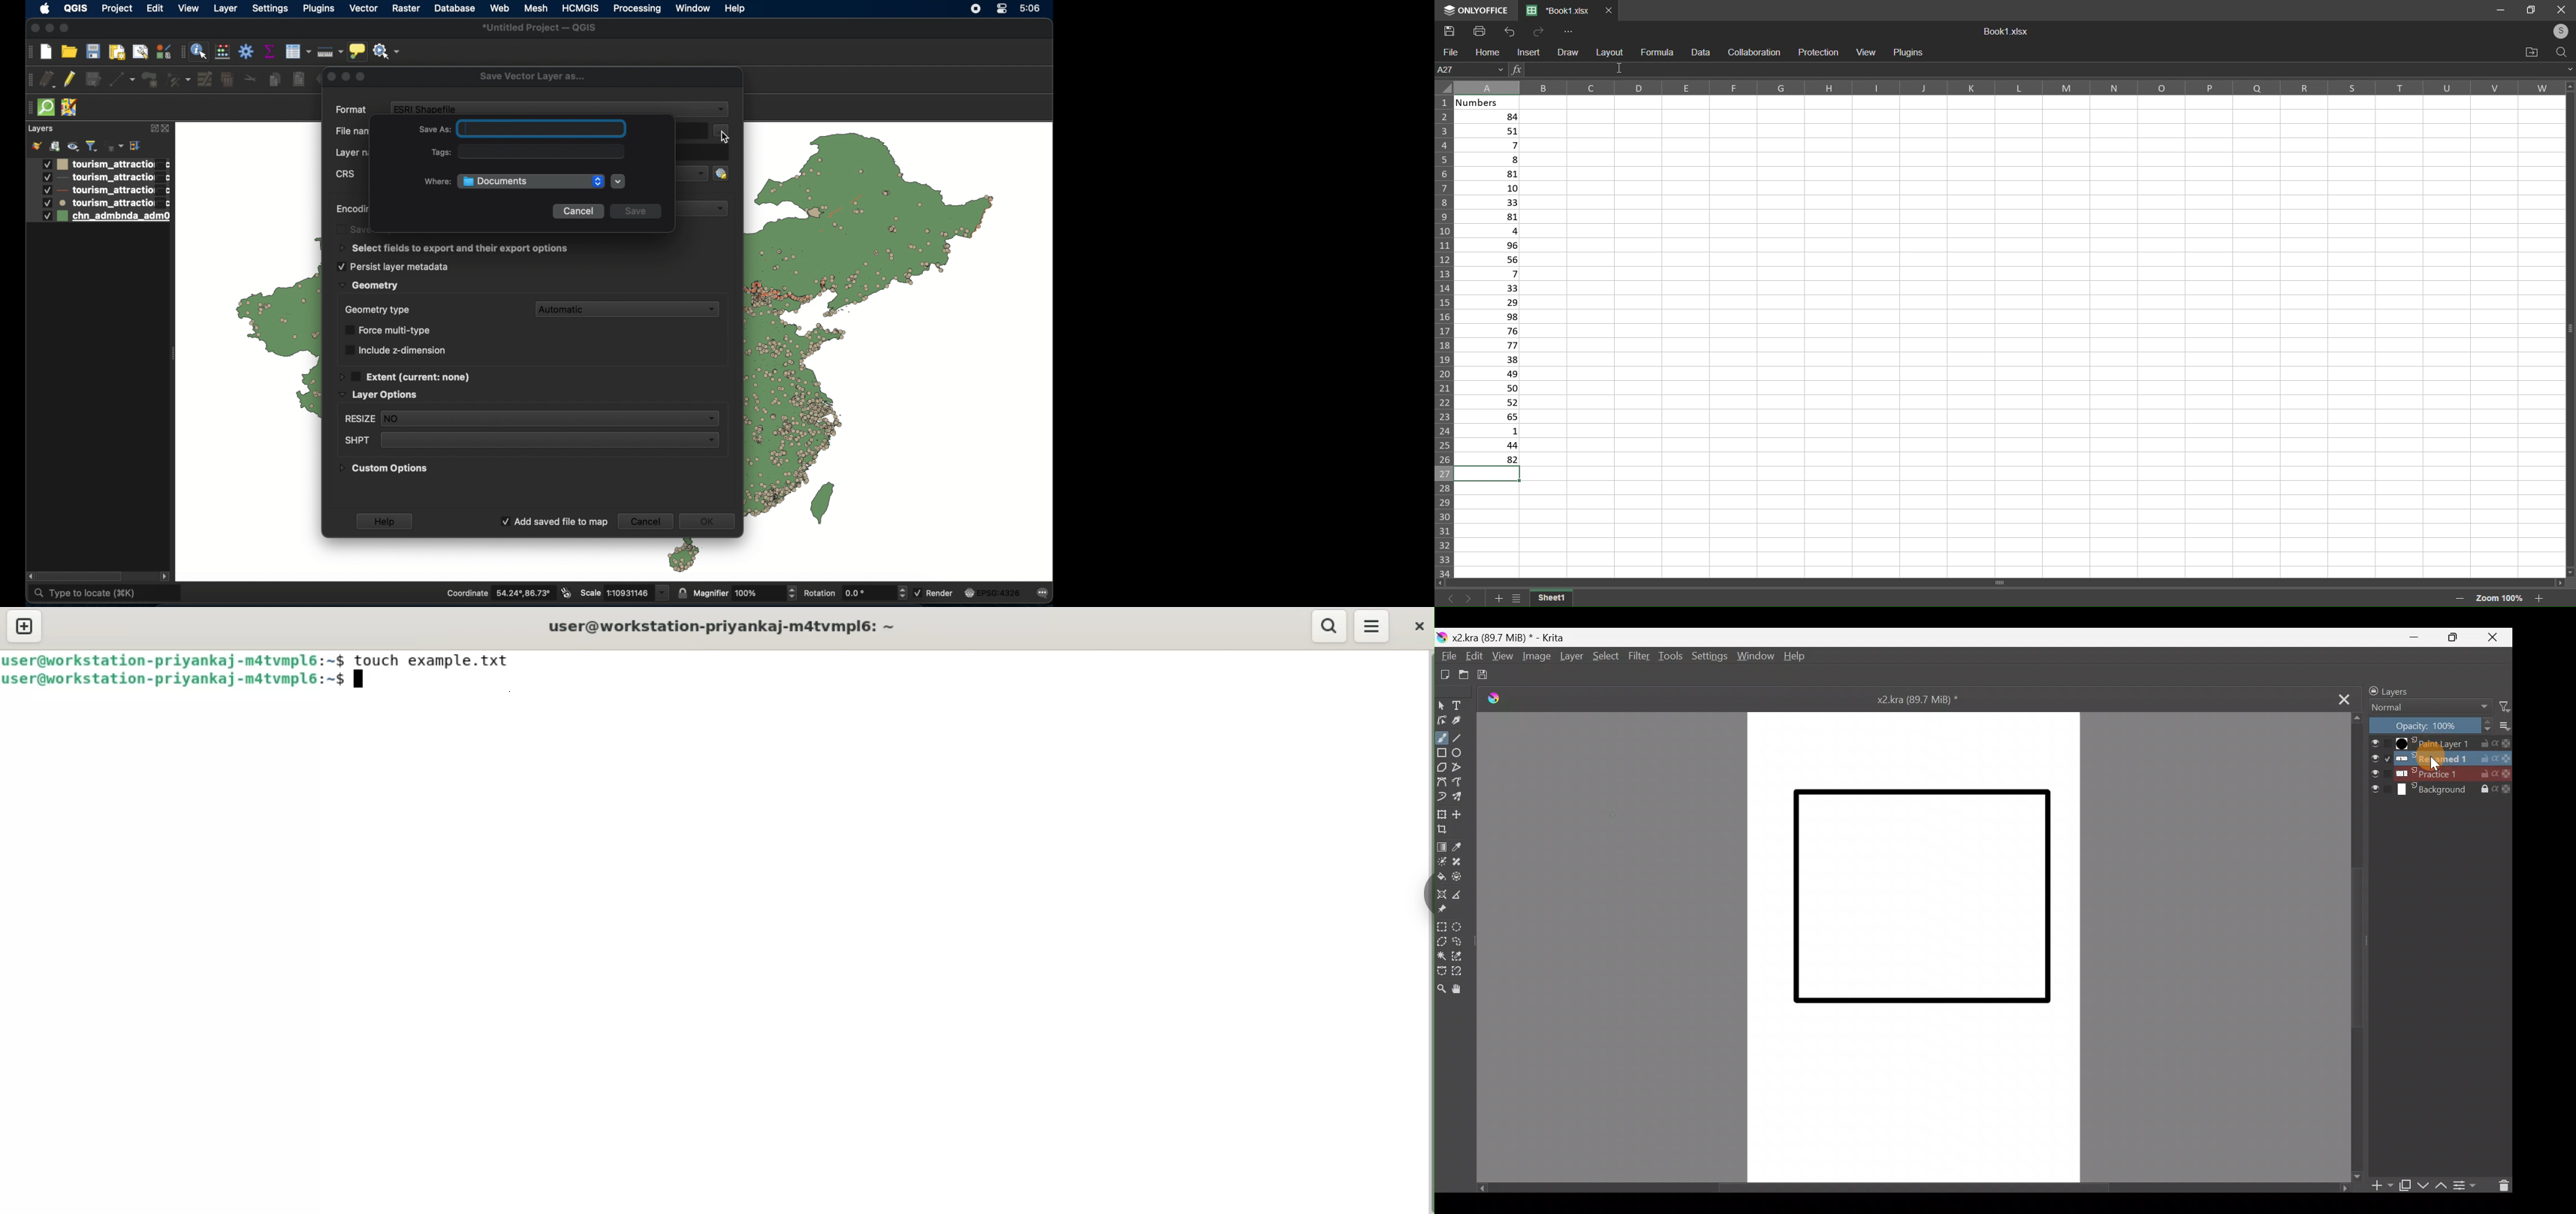 The image size is (2576, 1232). I want to click on Scroll bar, so click(1914, 1190).